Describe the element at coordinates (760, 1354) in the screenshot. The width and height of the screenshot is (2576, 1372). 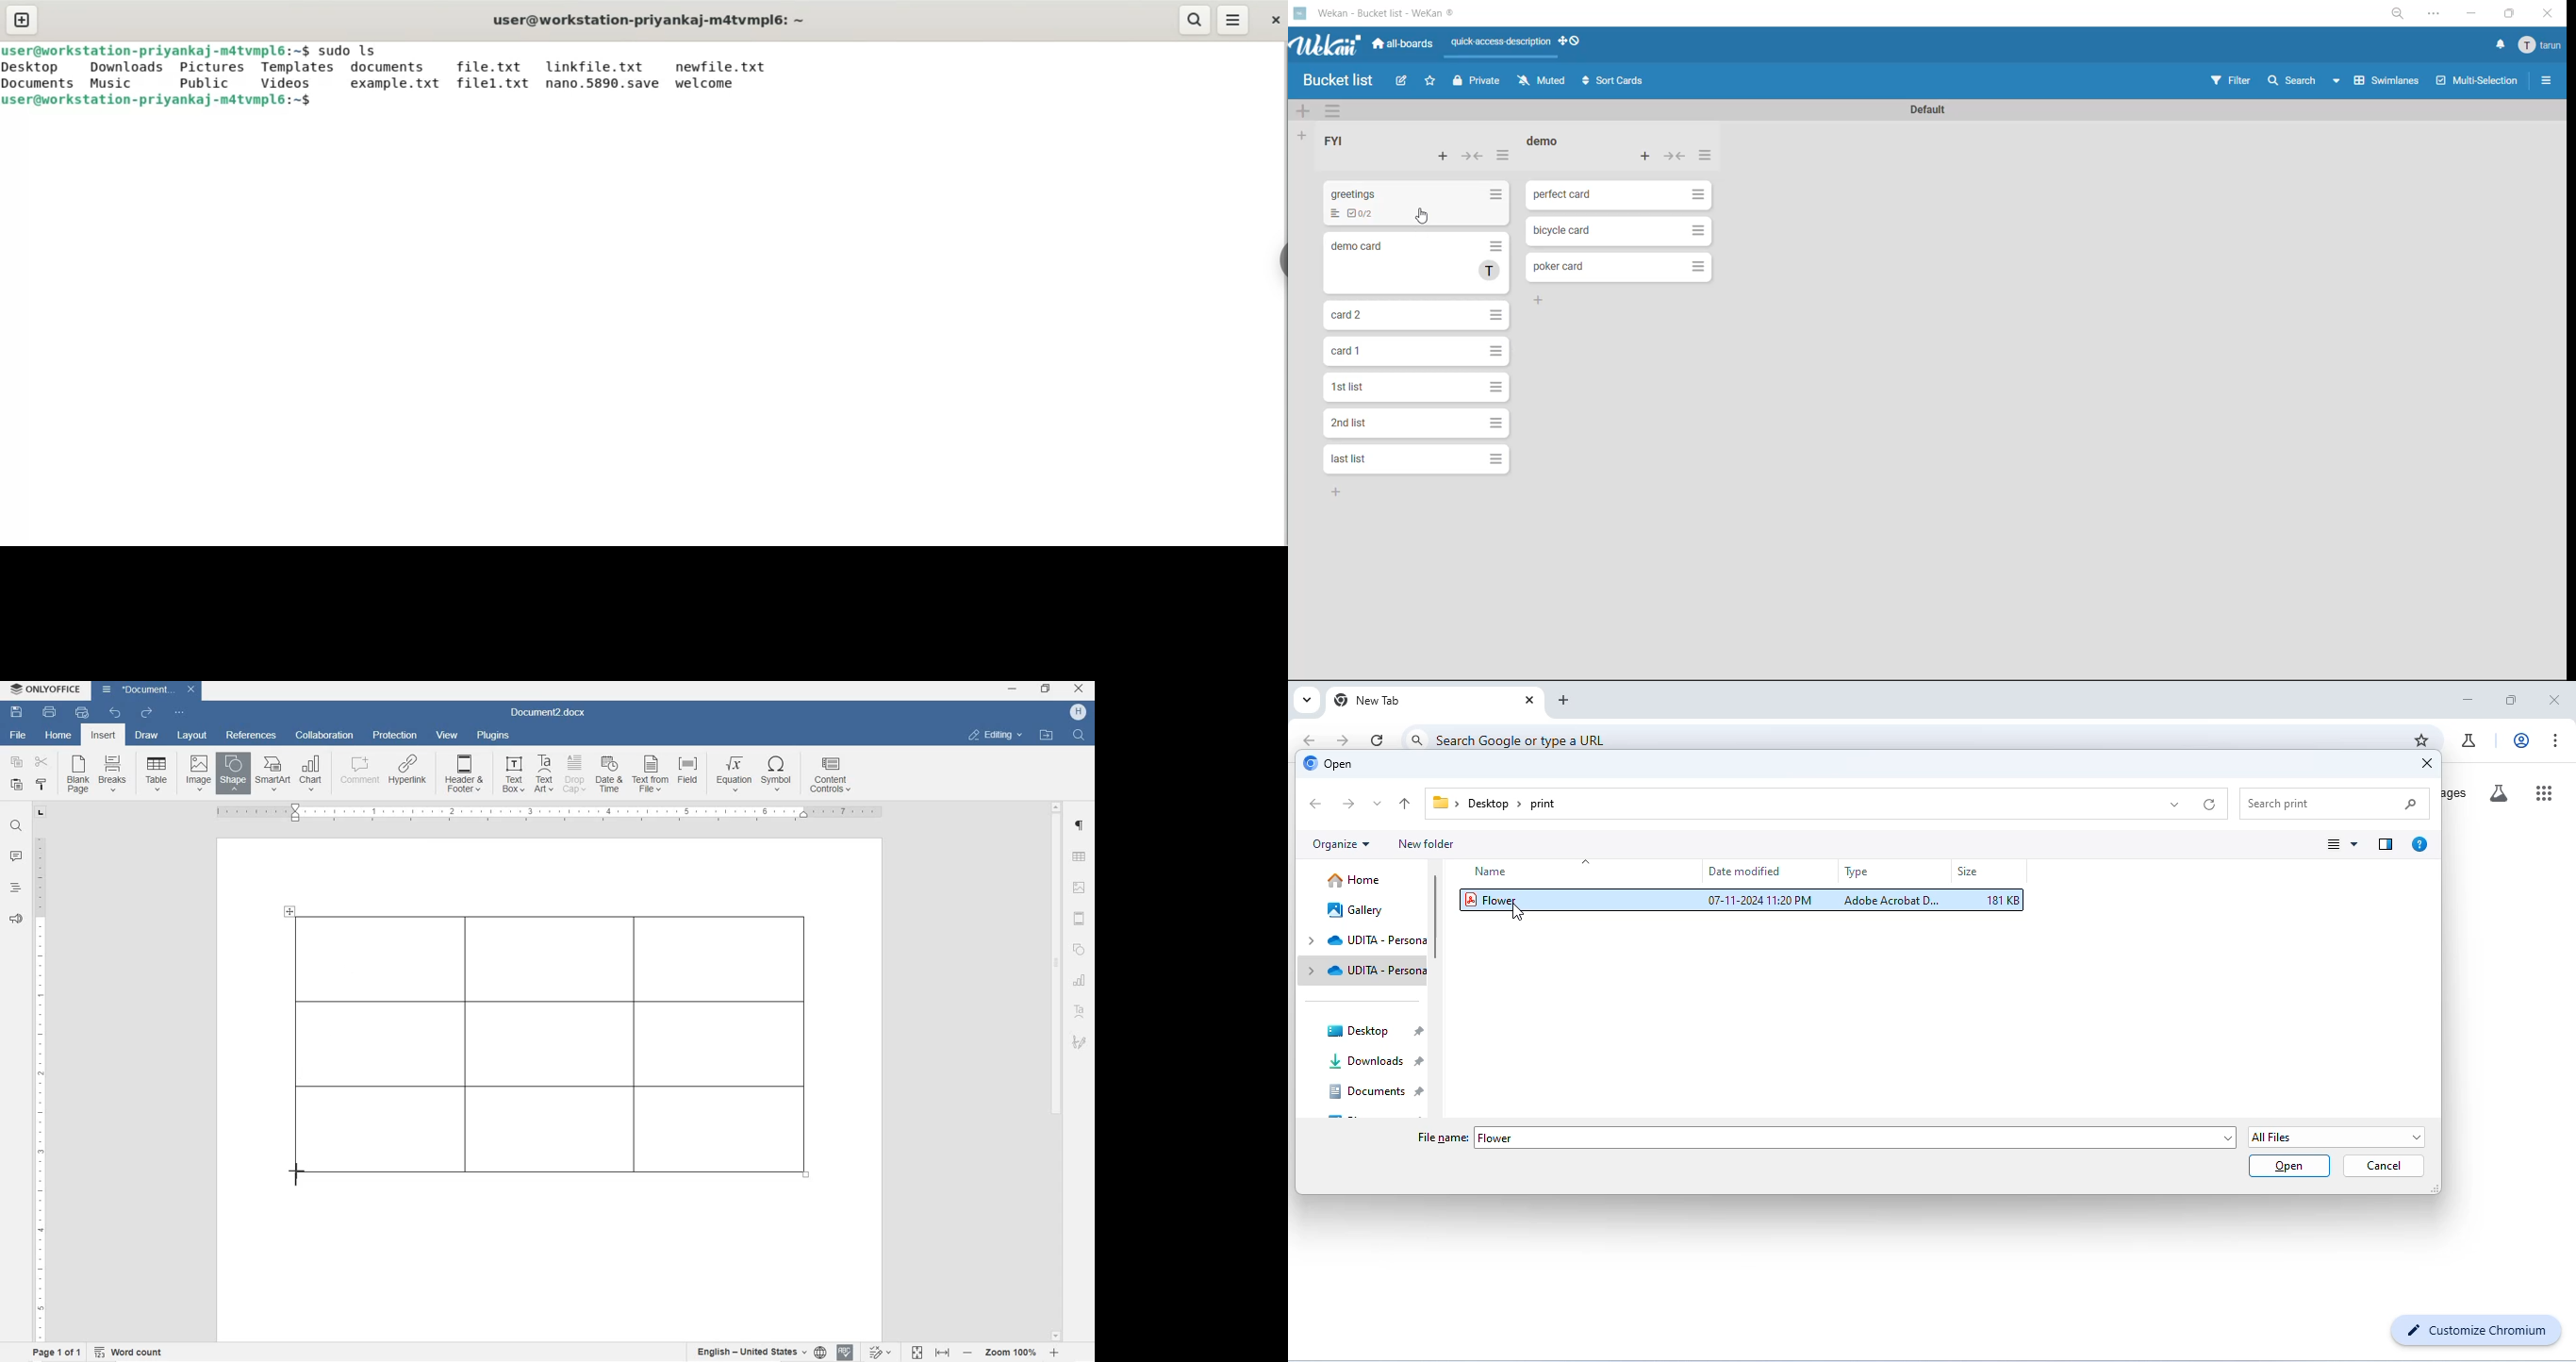
I see `select text or document language` at that location.